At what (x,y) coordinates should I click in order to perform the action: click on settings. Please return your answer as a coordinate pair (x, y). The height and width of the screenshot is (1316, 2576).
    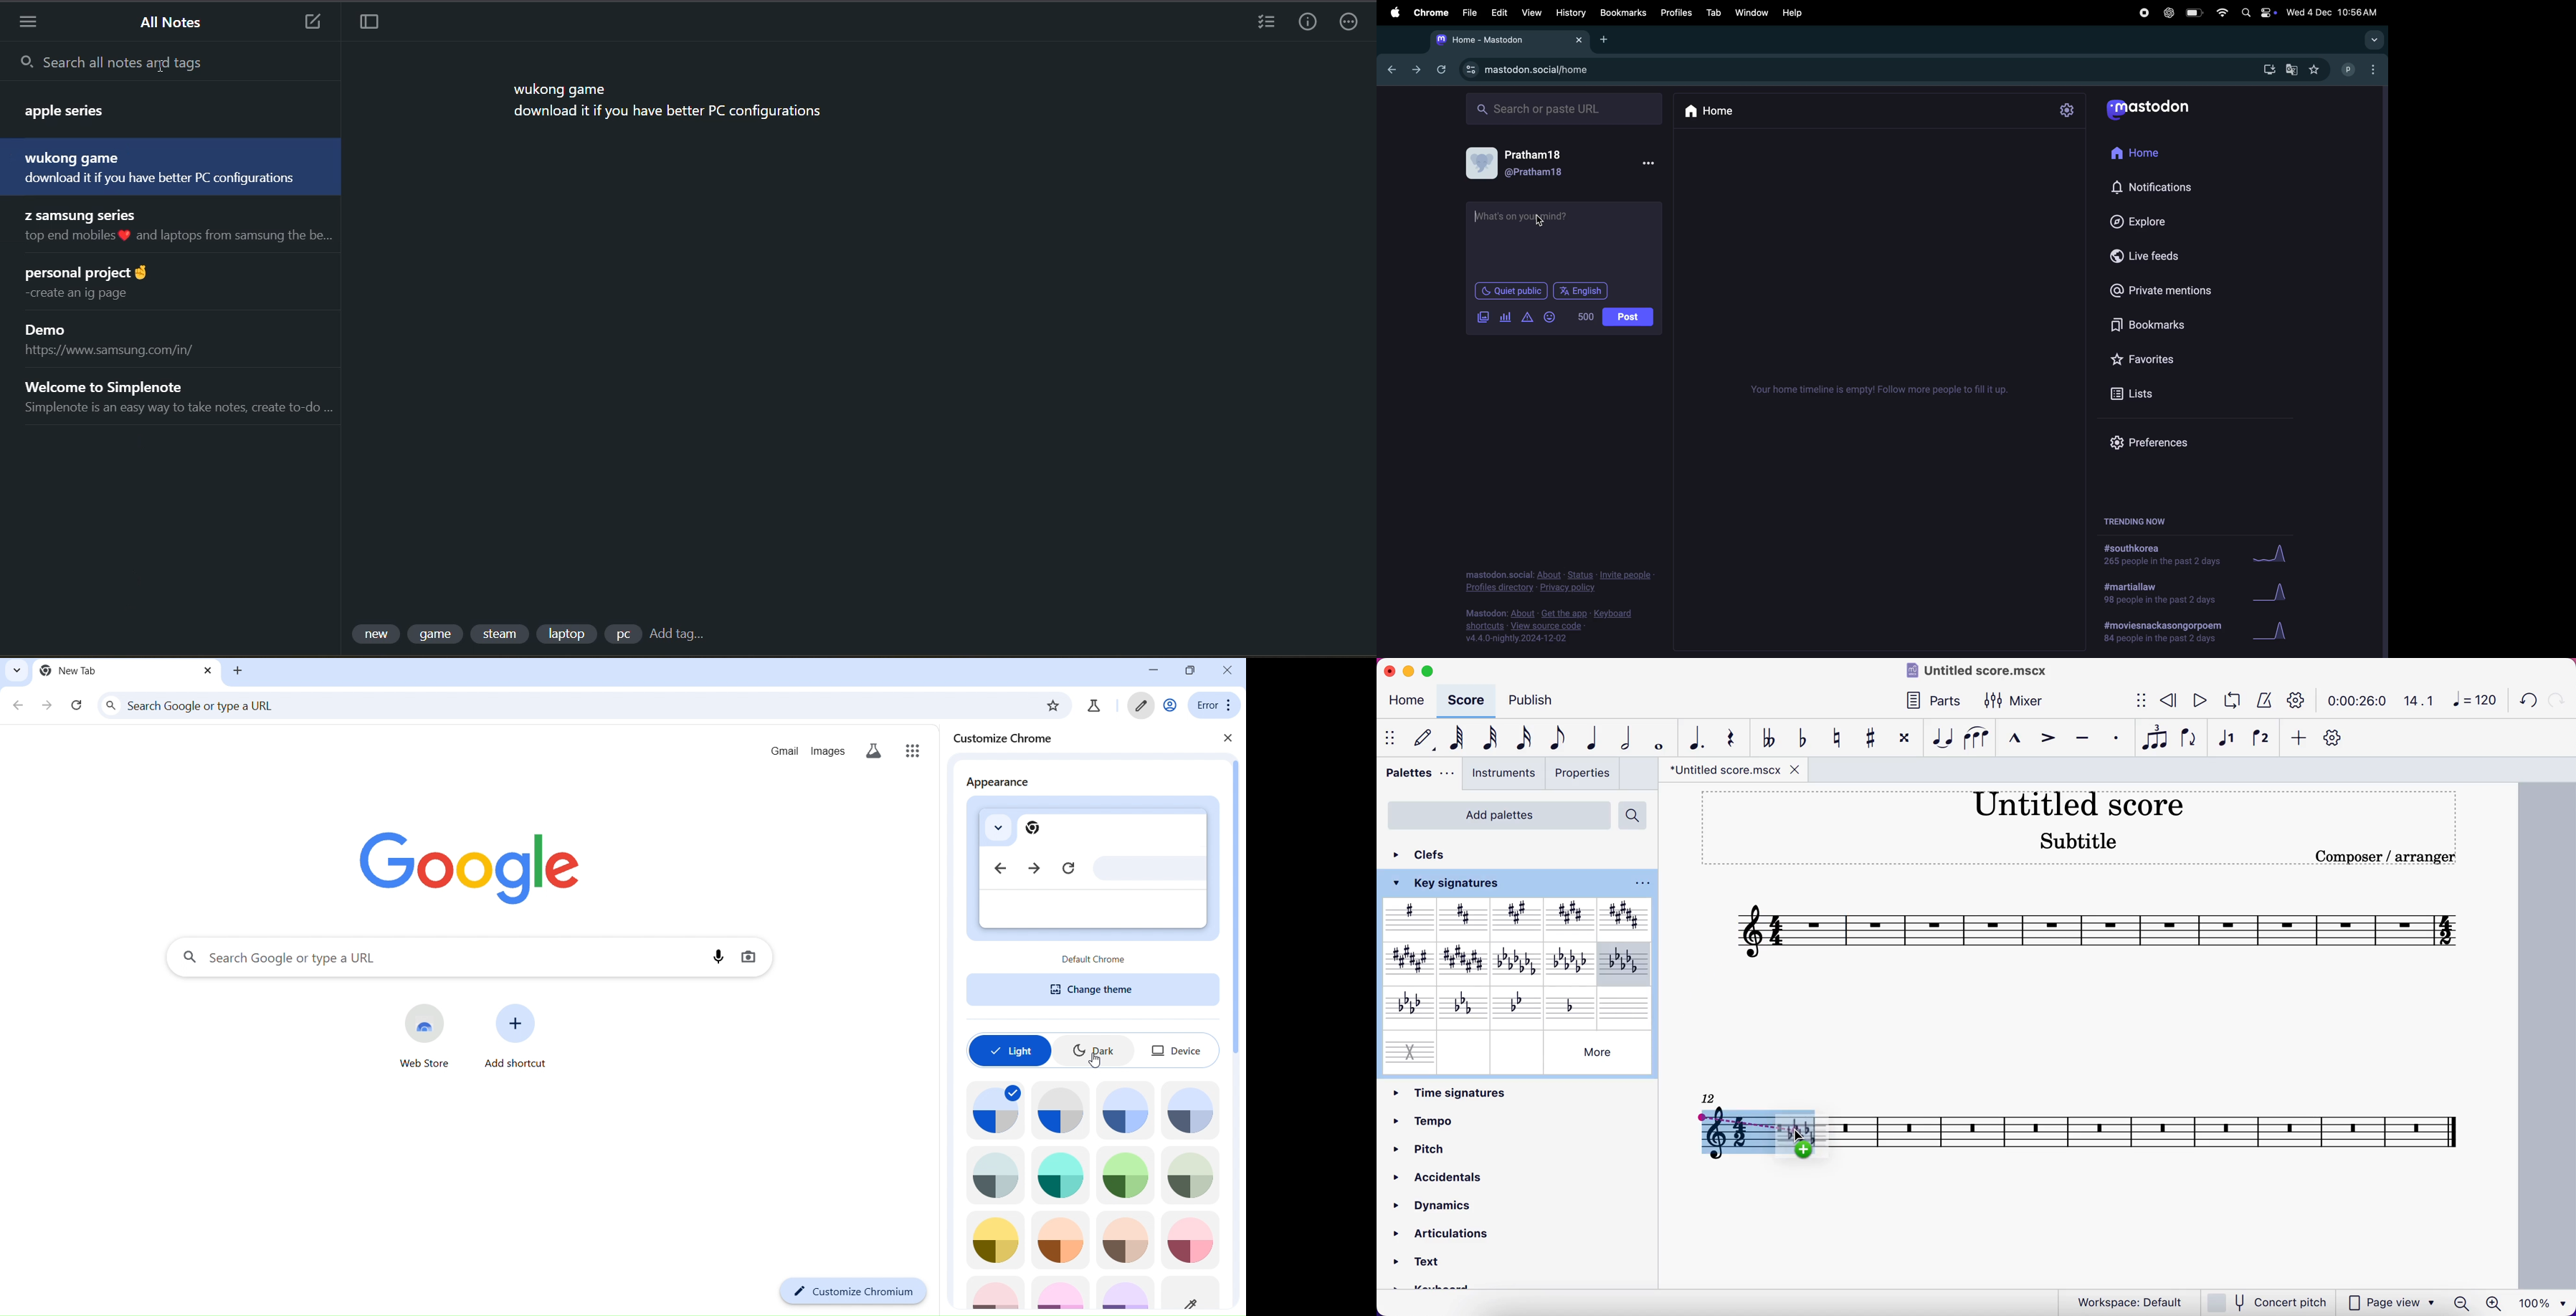
    Looking at the image, I should click on (2067, 112).